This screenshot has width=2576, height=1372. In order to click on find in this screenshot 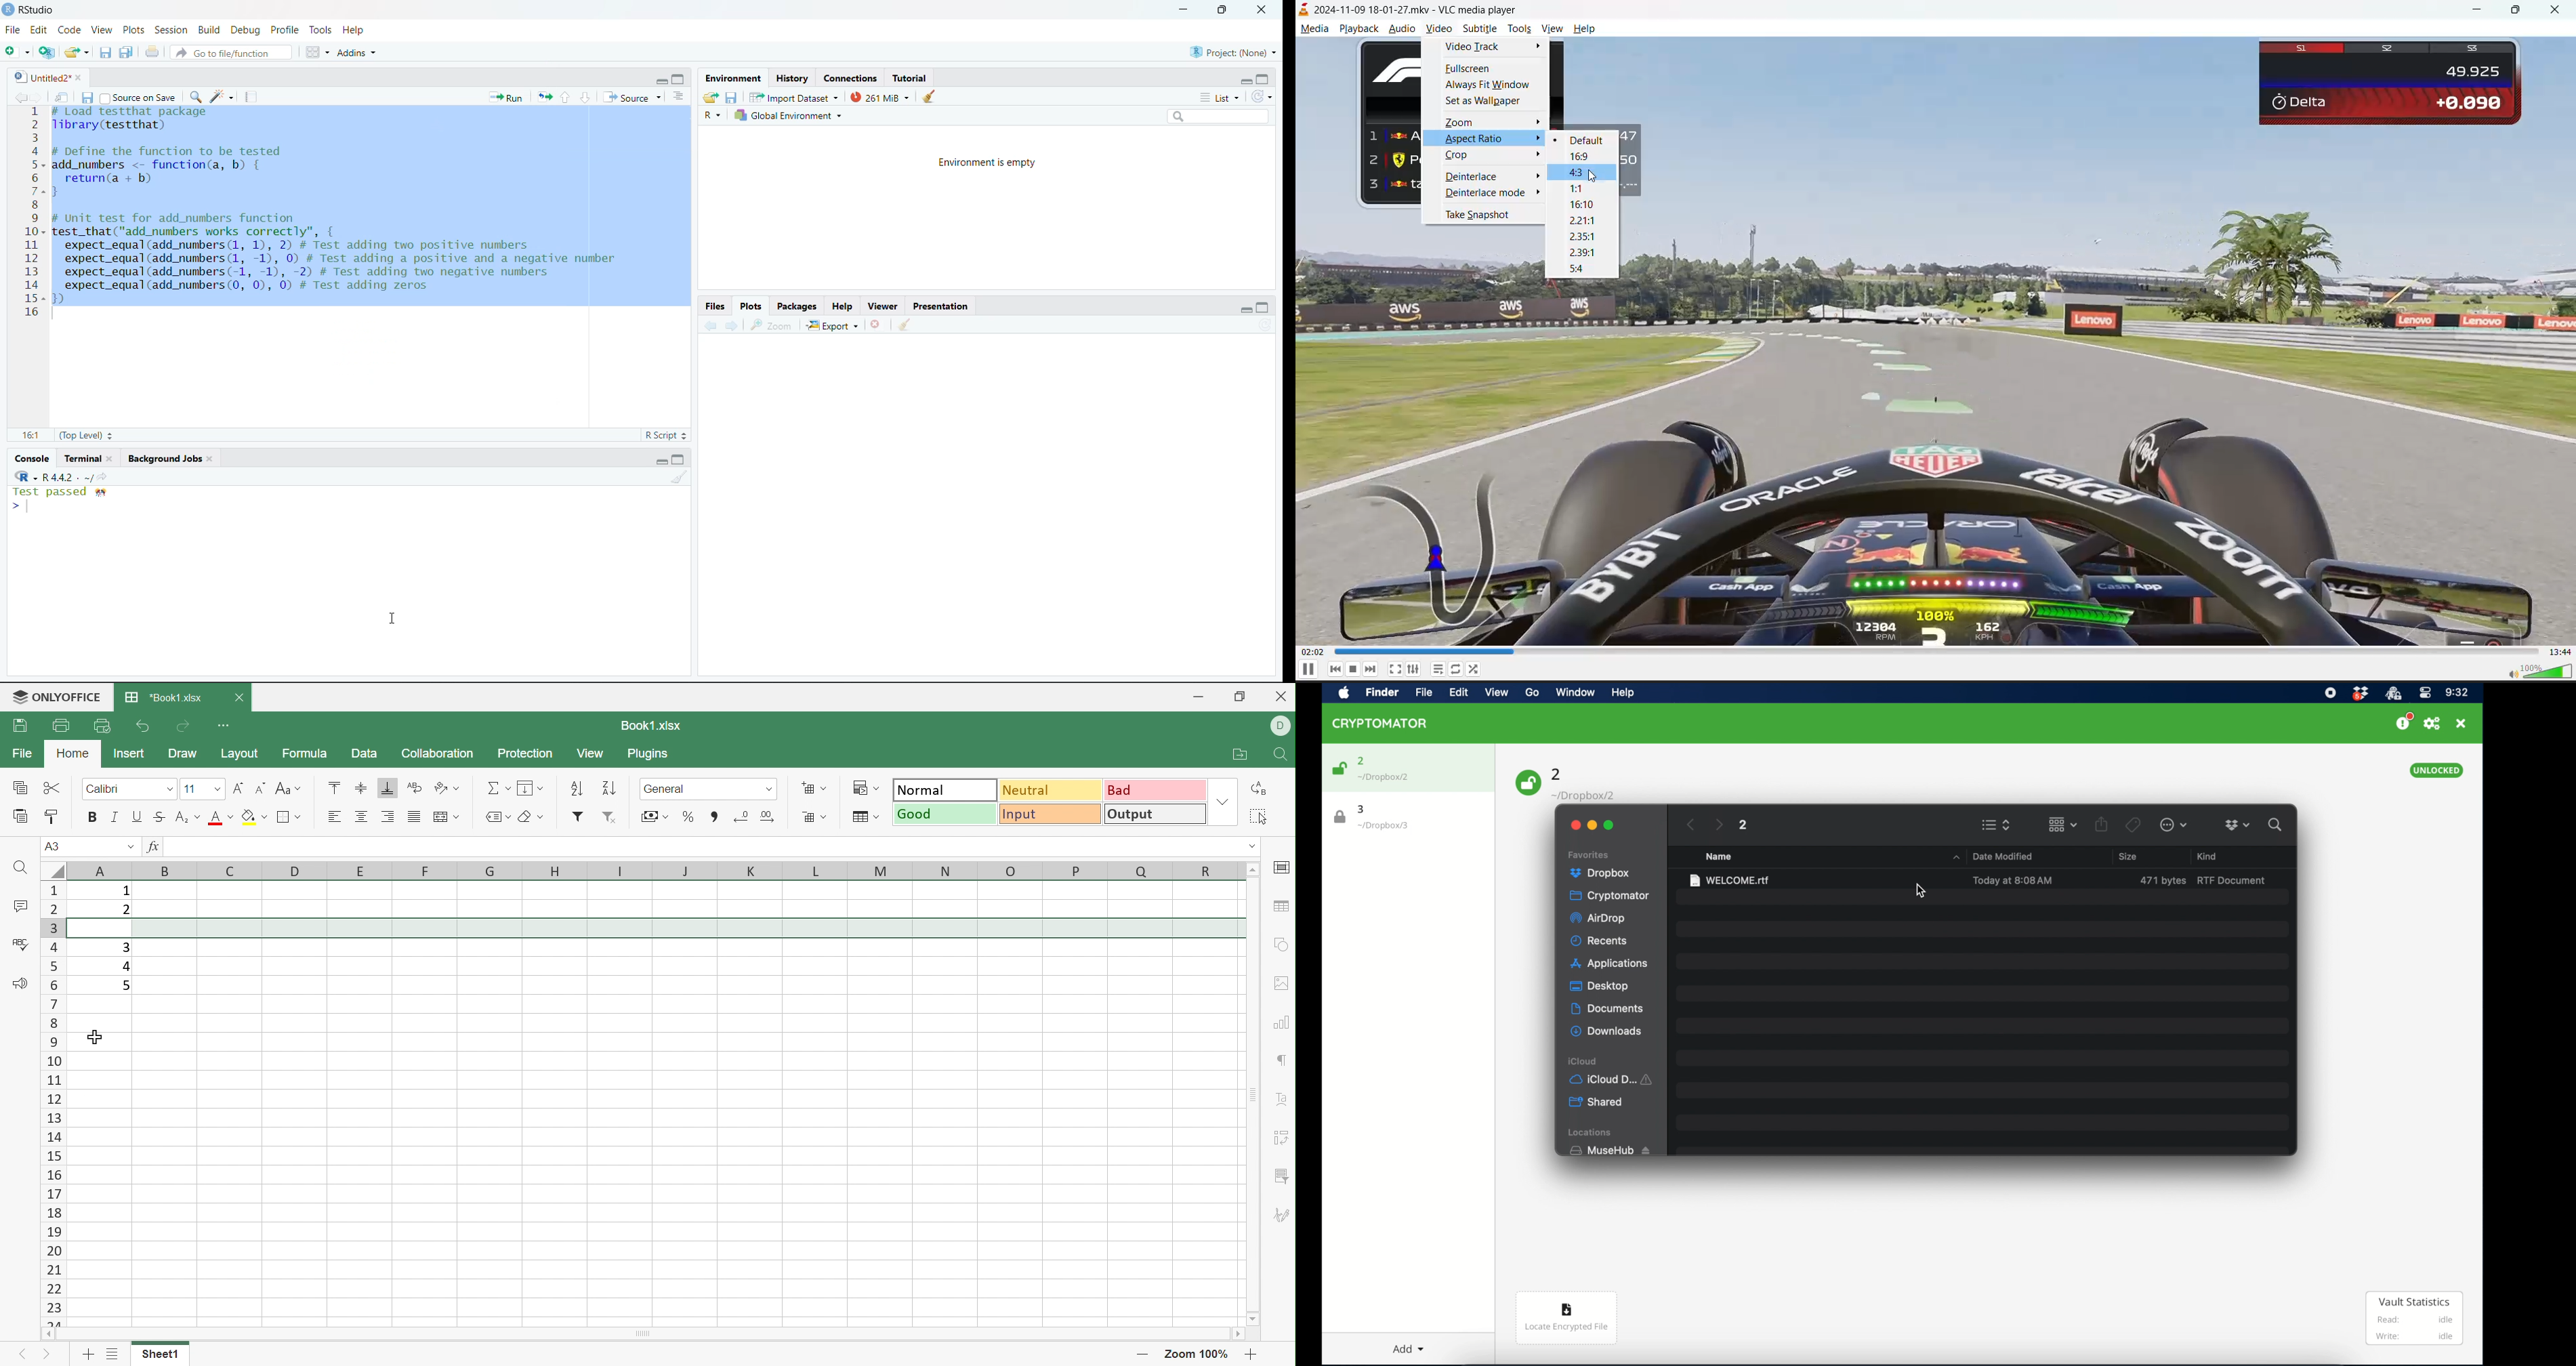, I will do `click(195, 96)`.